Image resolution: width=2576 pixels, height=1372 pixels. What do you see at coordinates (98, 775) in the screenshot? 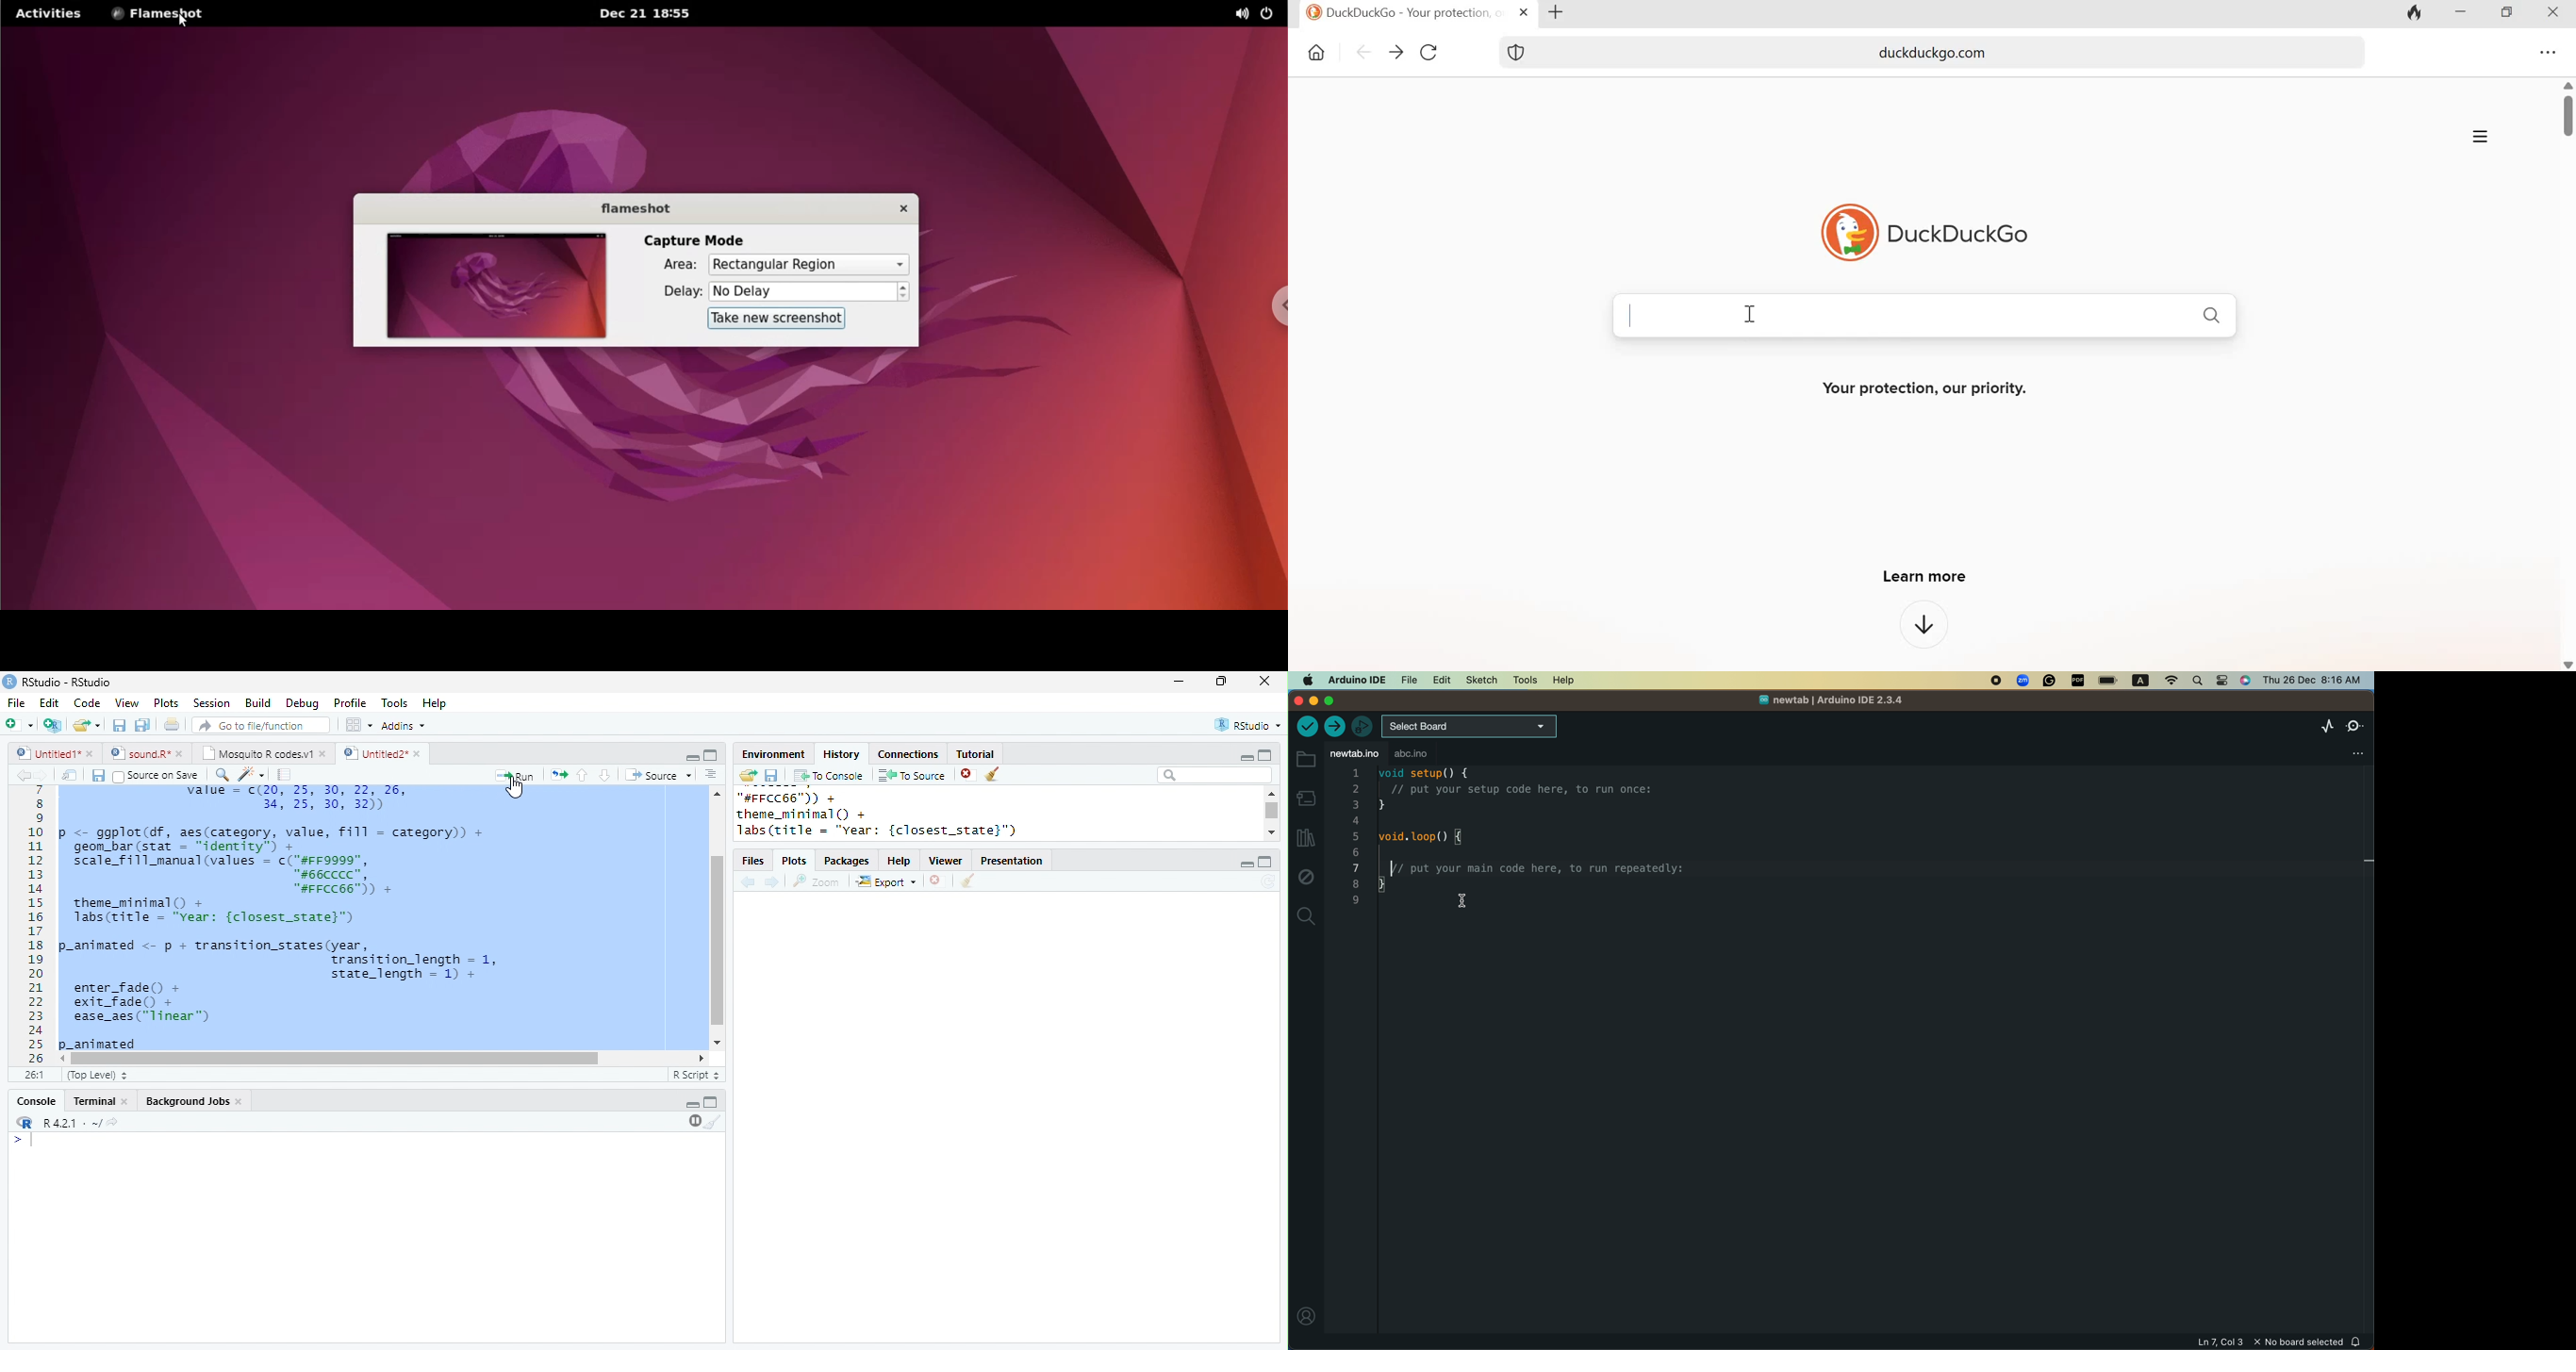
I see `save` at bounding box center [98, 775].